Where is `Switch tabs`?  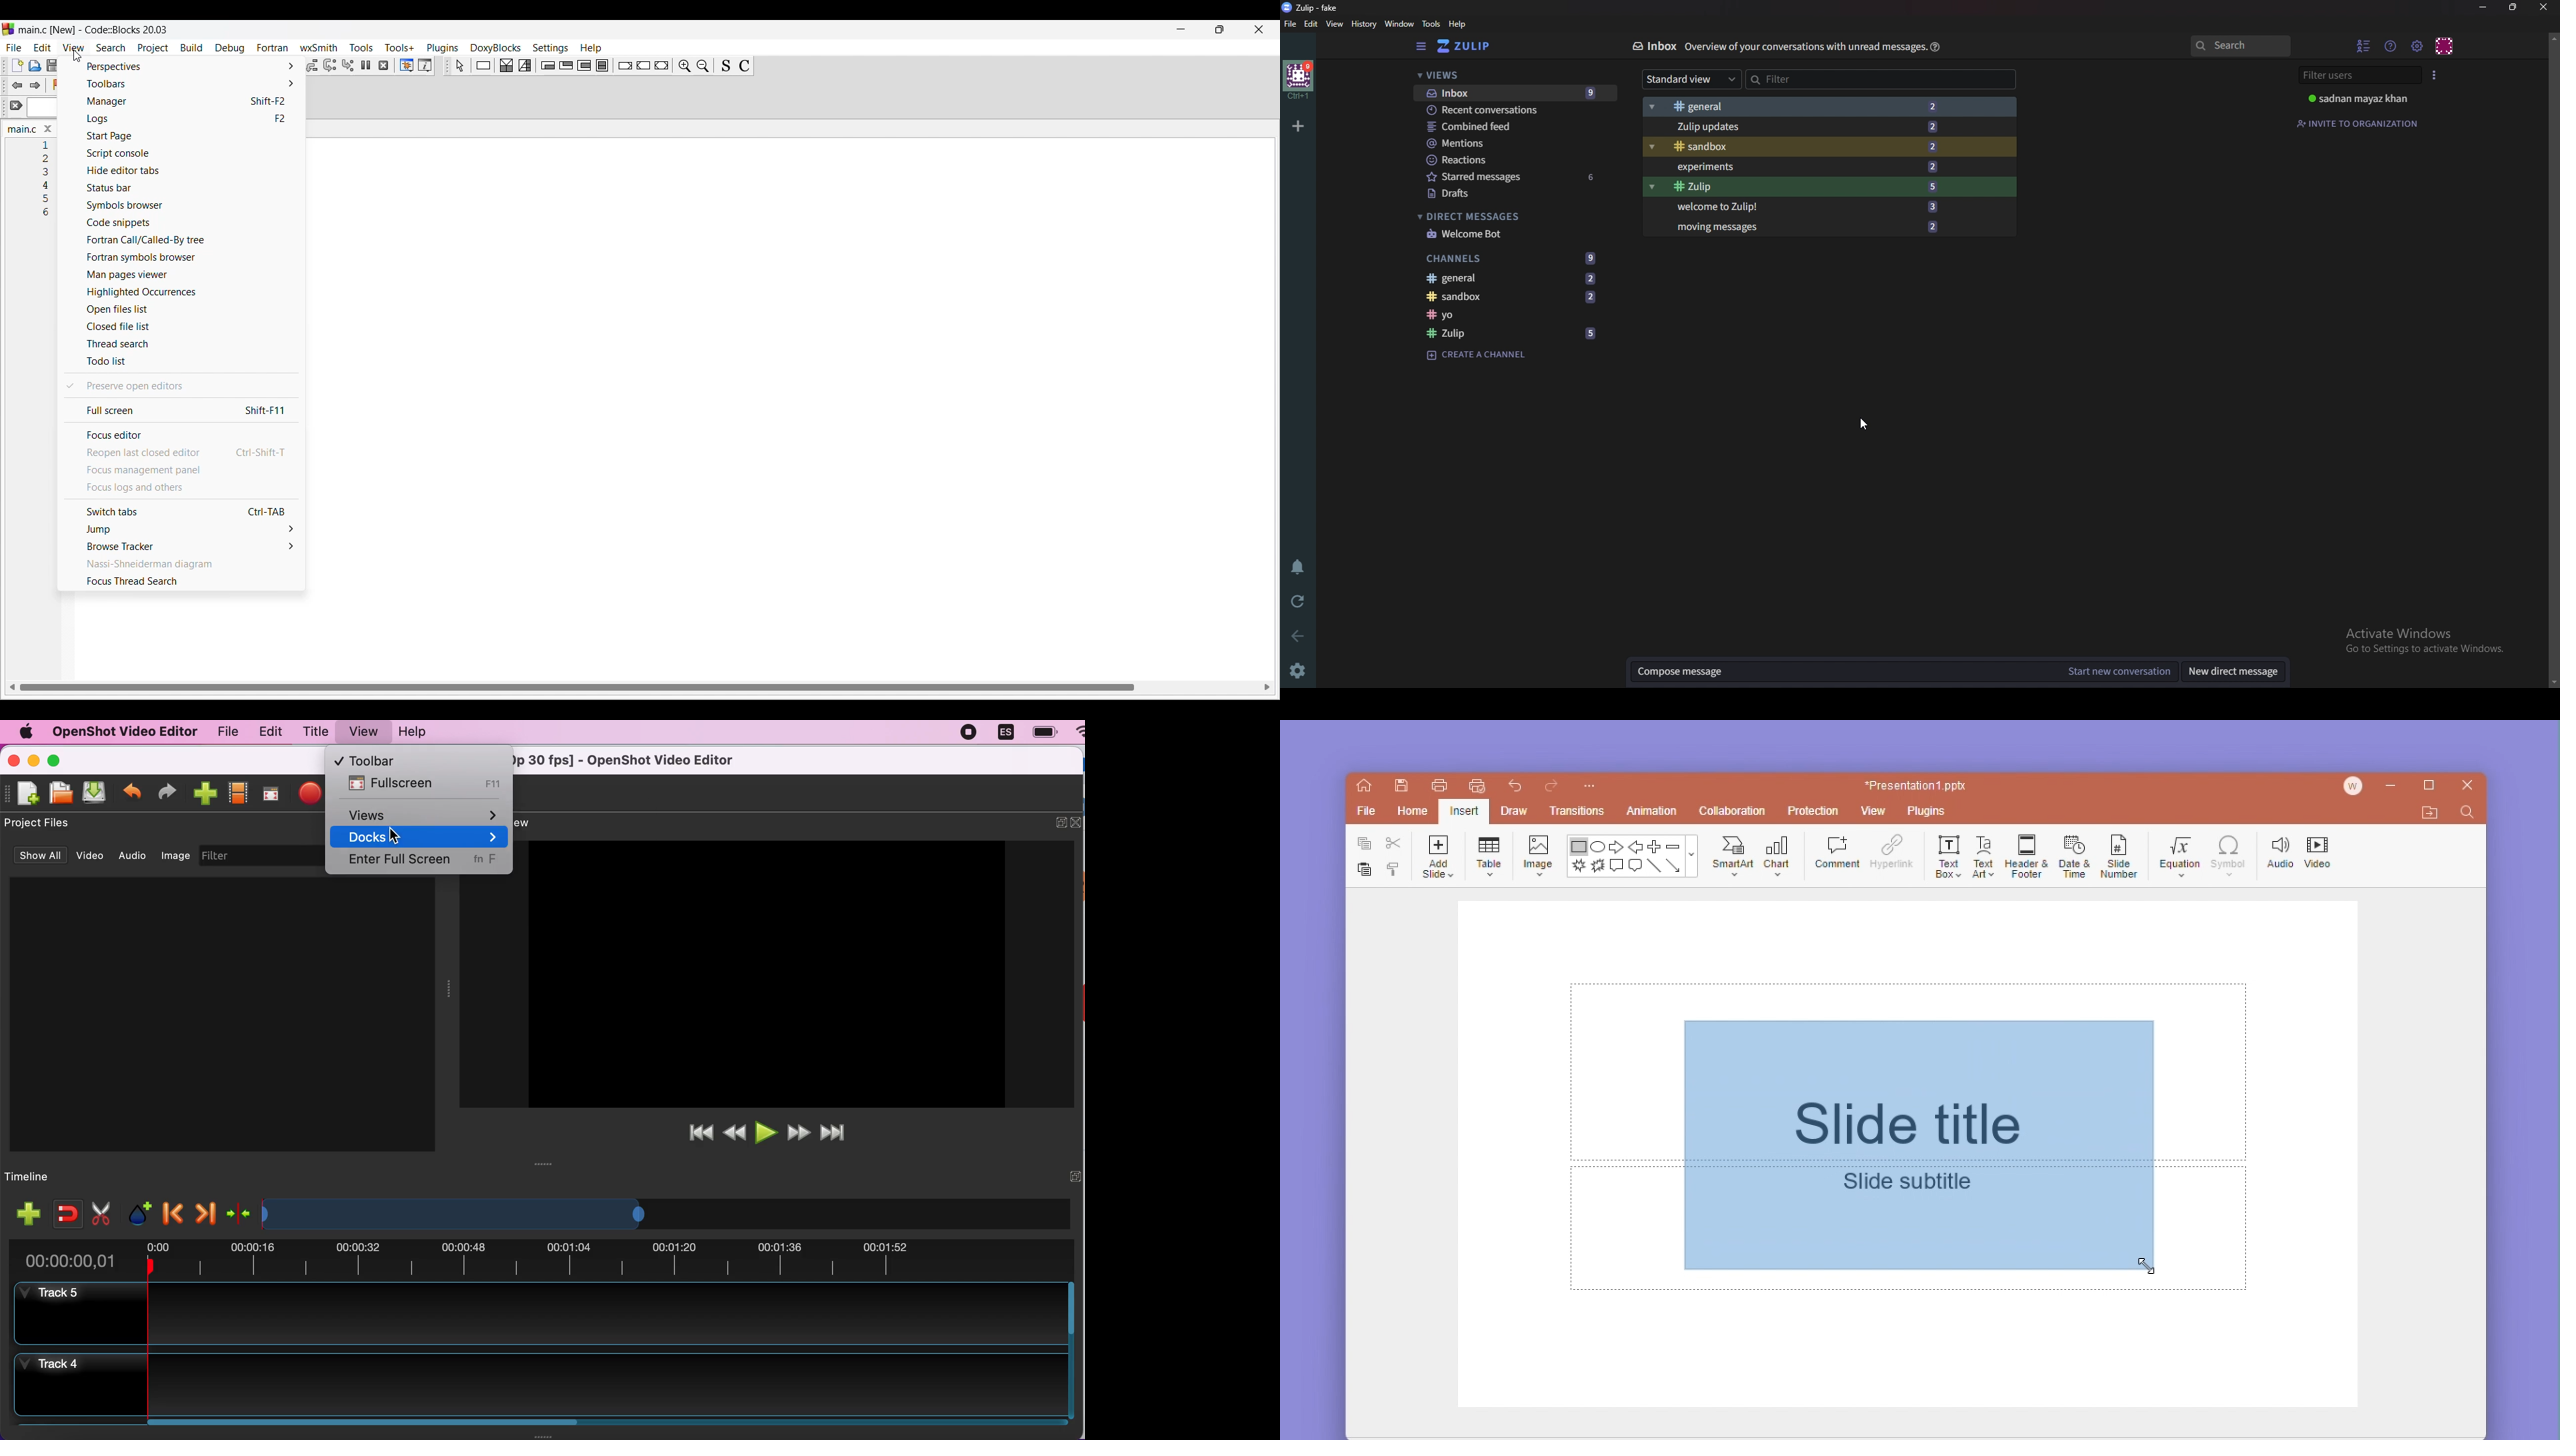
Switch tabs is located at coordinates (181, 512).